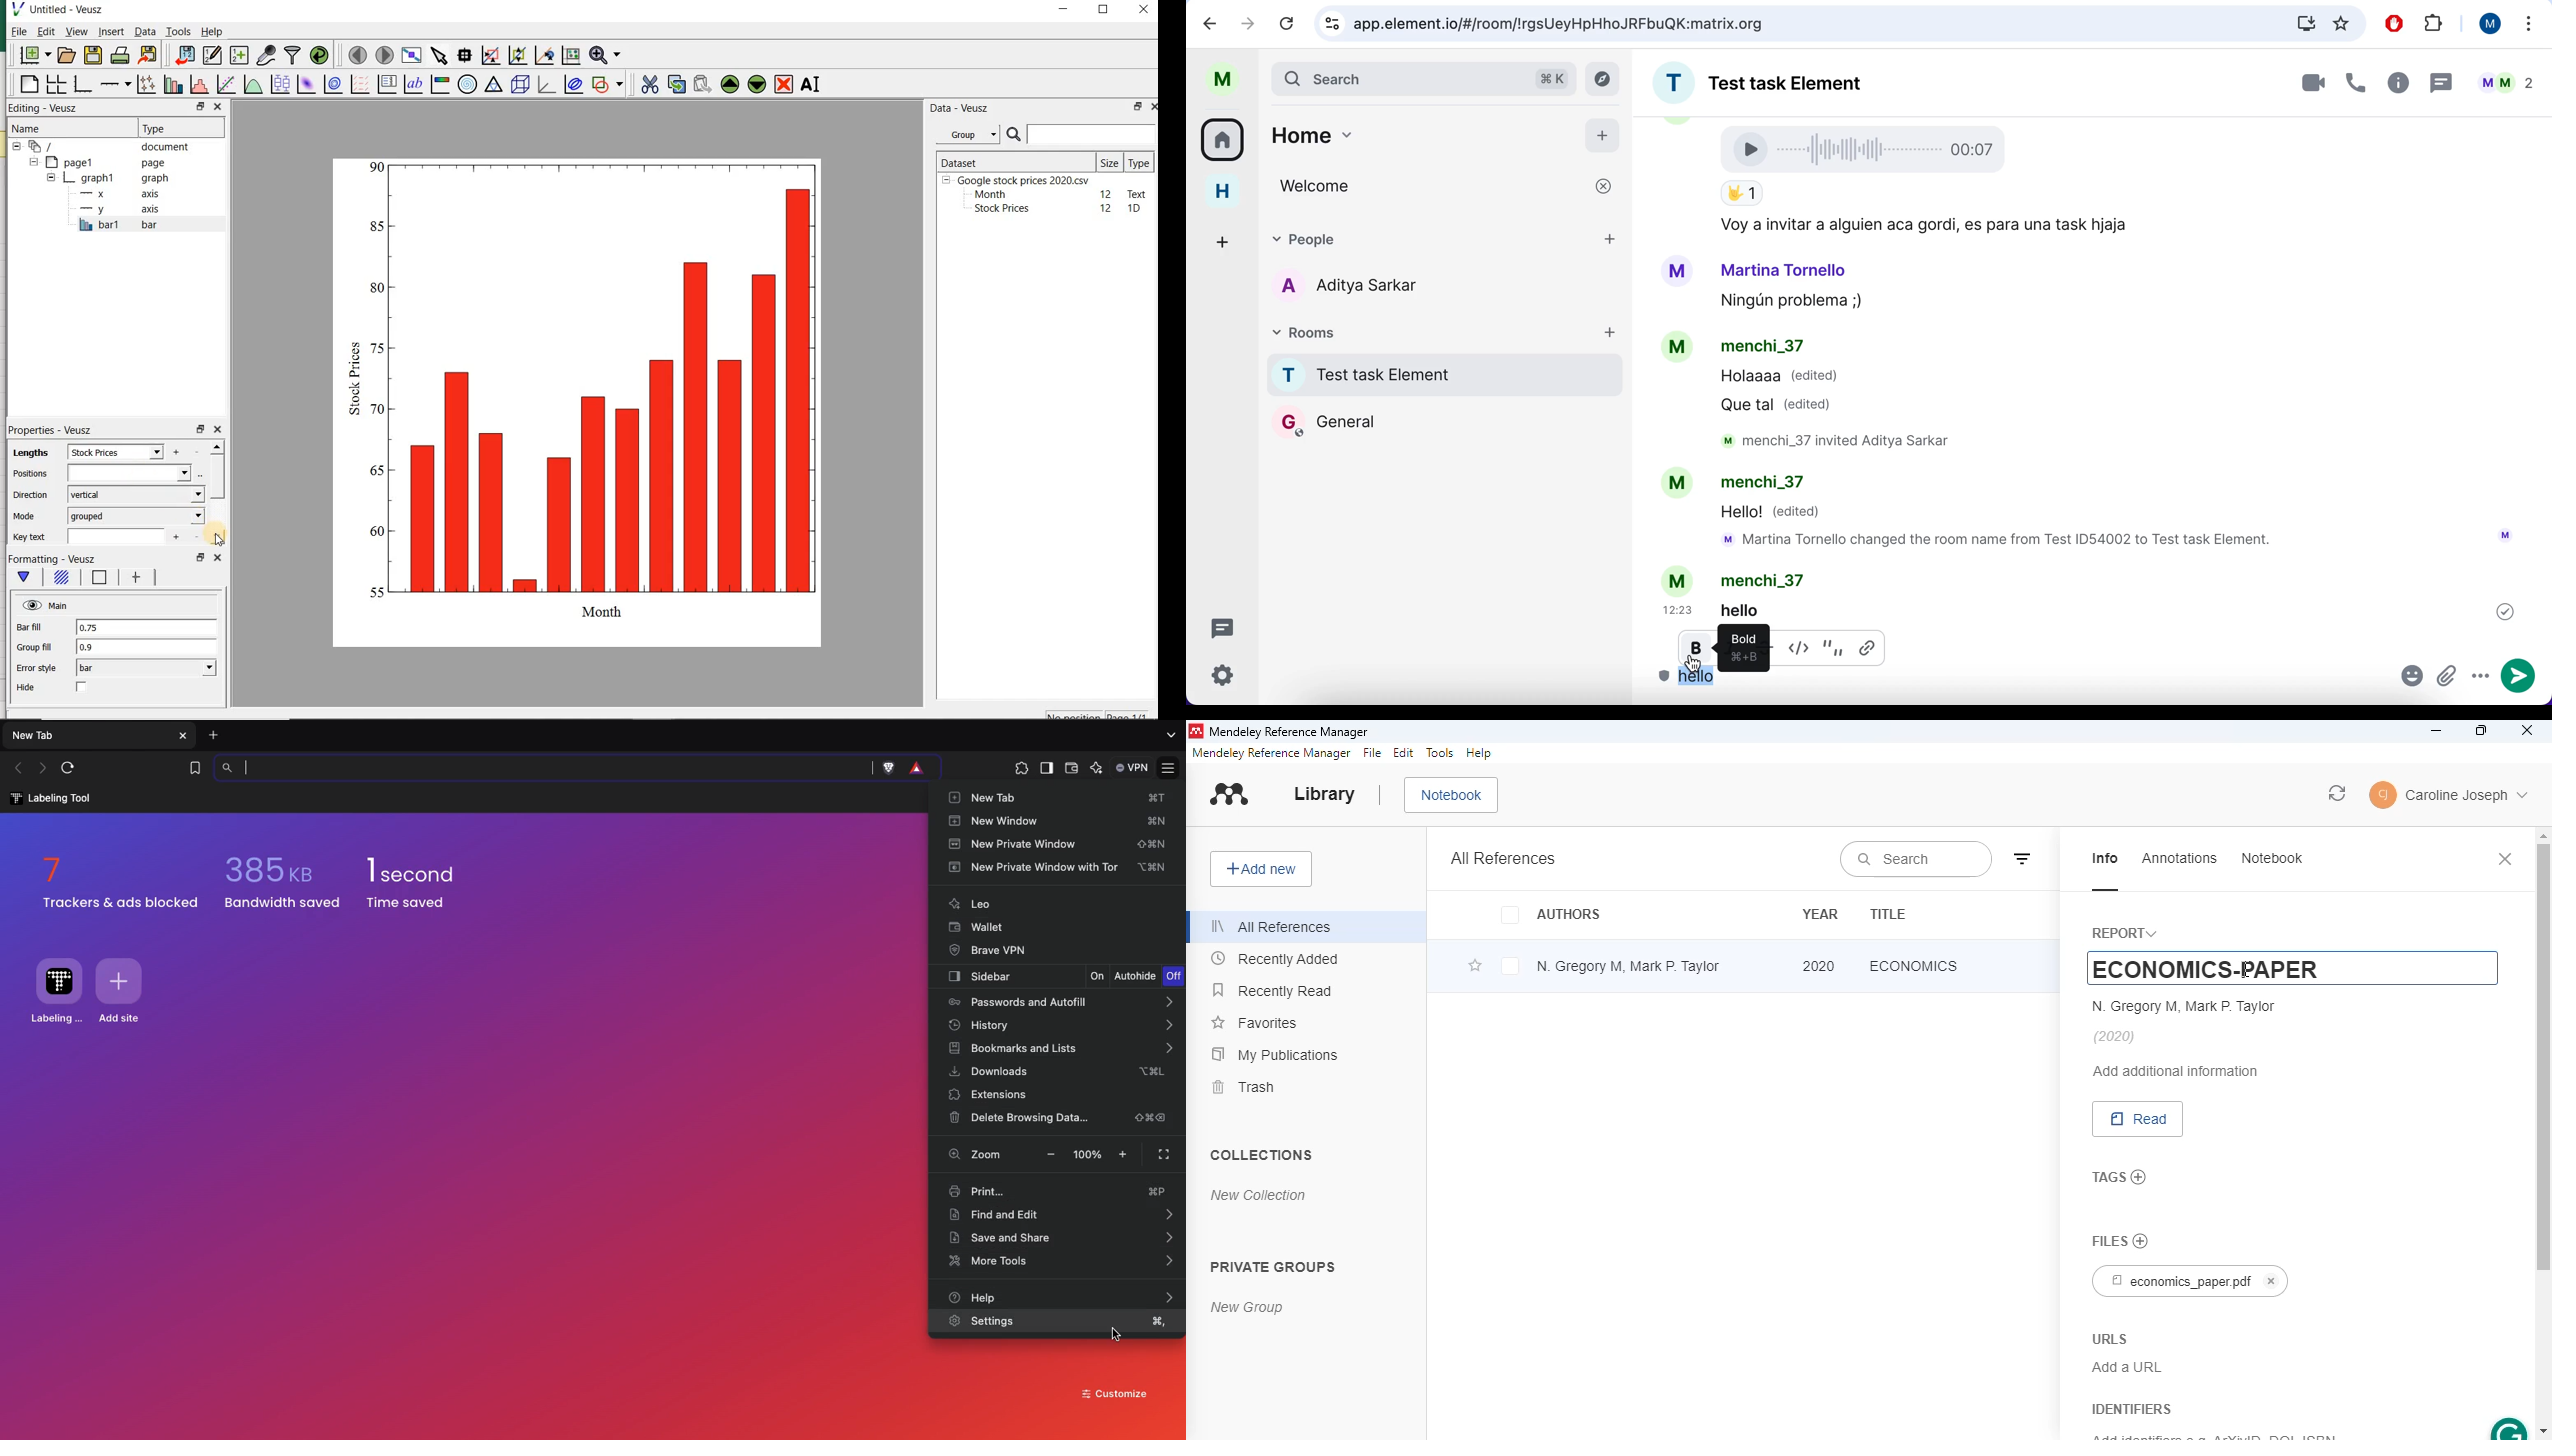 The height and width of the screenshot is (1456, 2576). Describe the element at coordinates (32, 497) in the screenshot. I see `Direction` at that location.